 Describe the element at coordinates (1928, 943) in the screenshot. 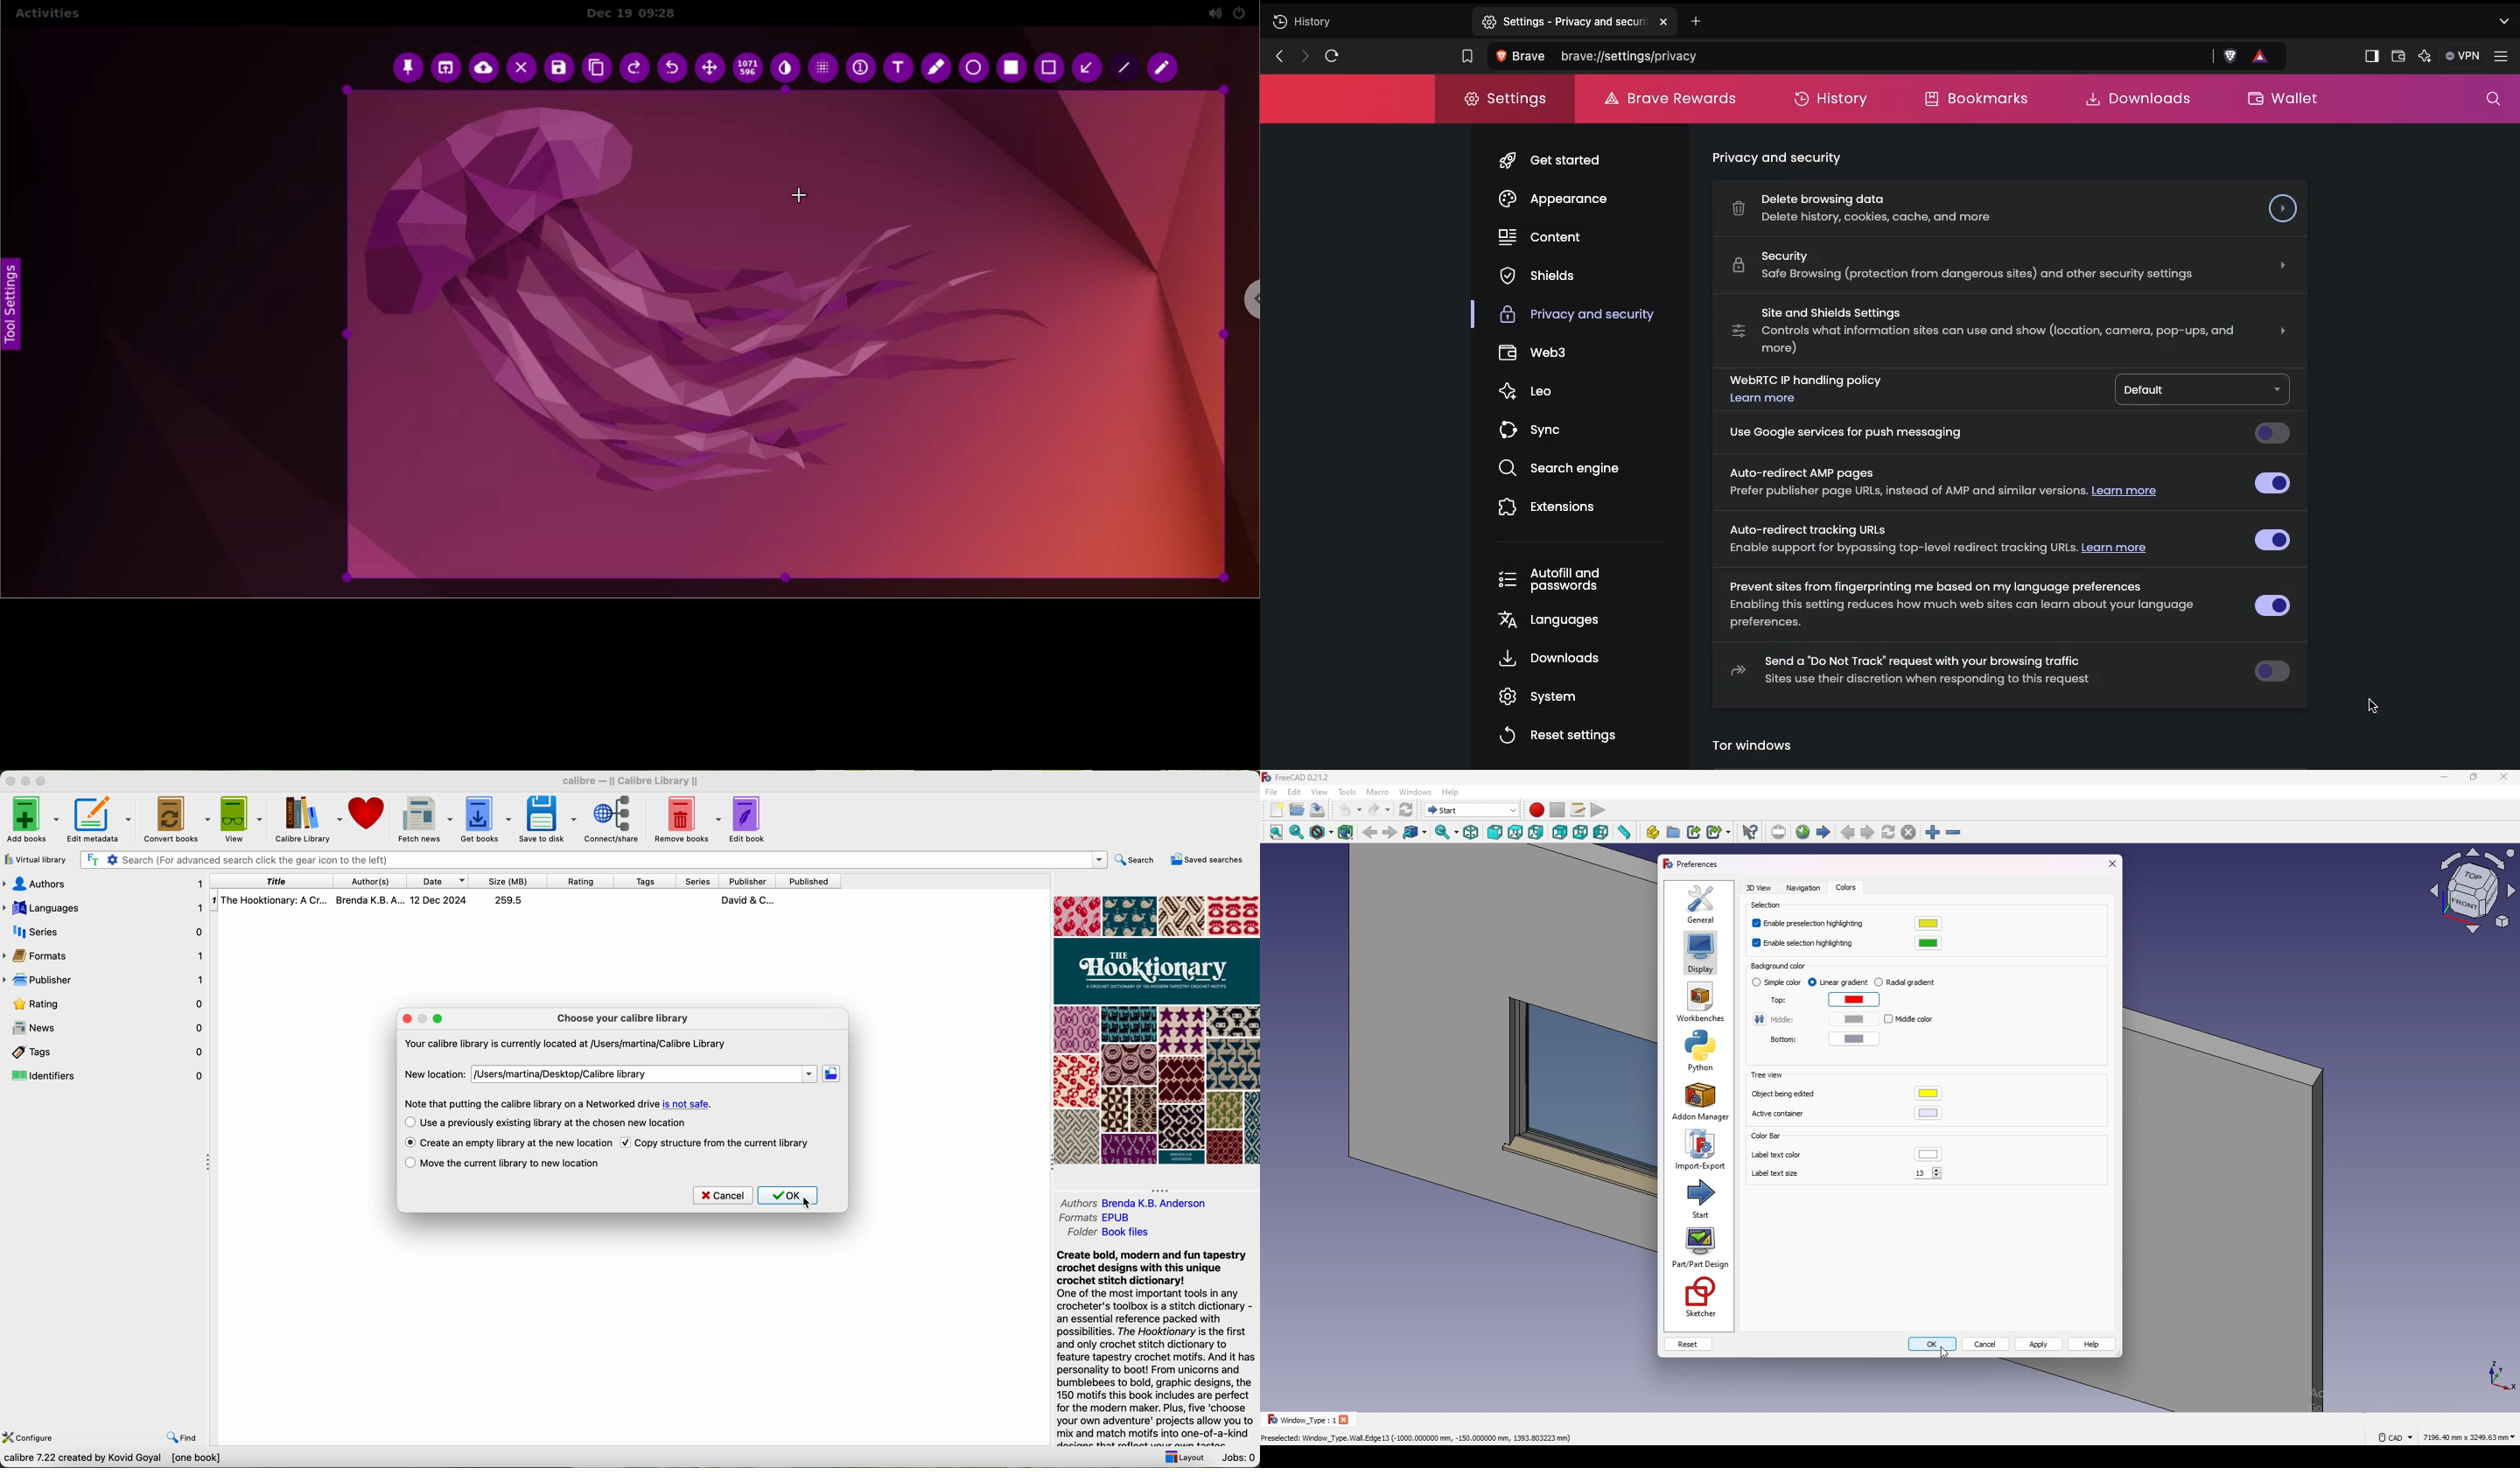

I see `selection highlighting color` at that location.